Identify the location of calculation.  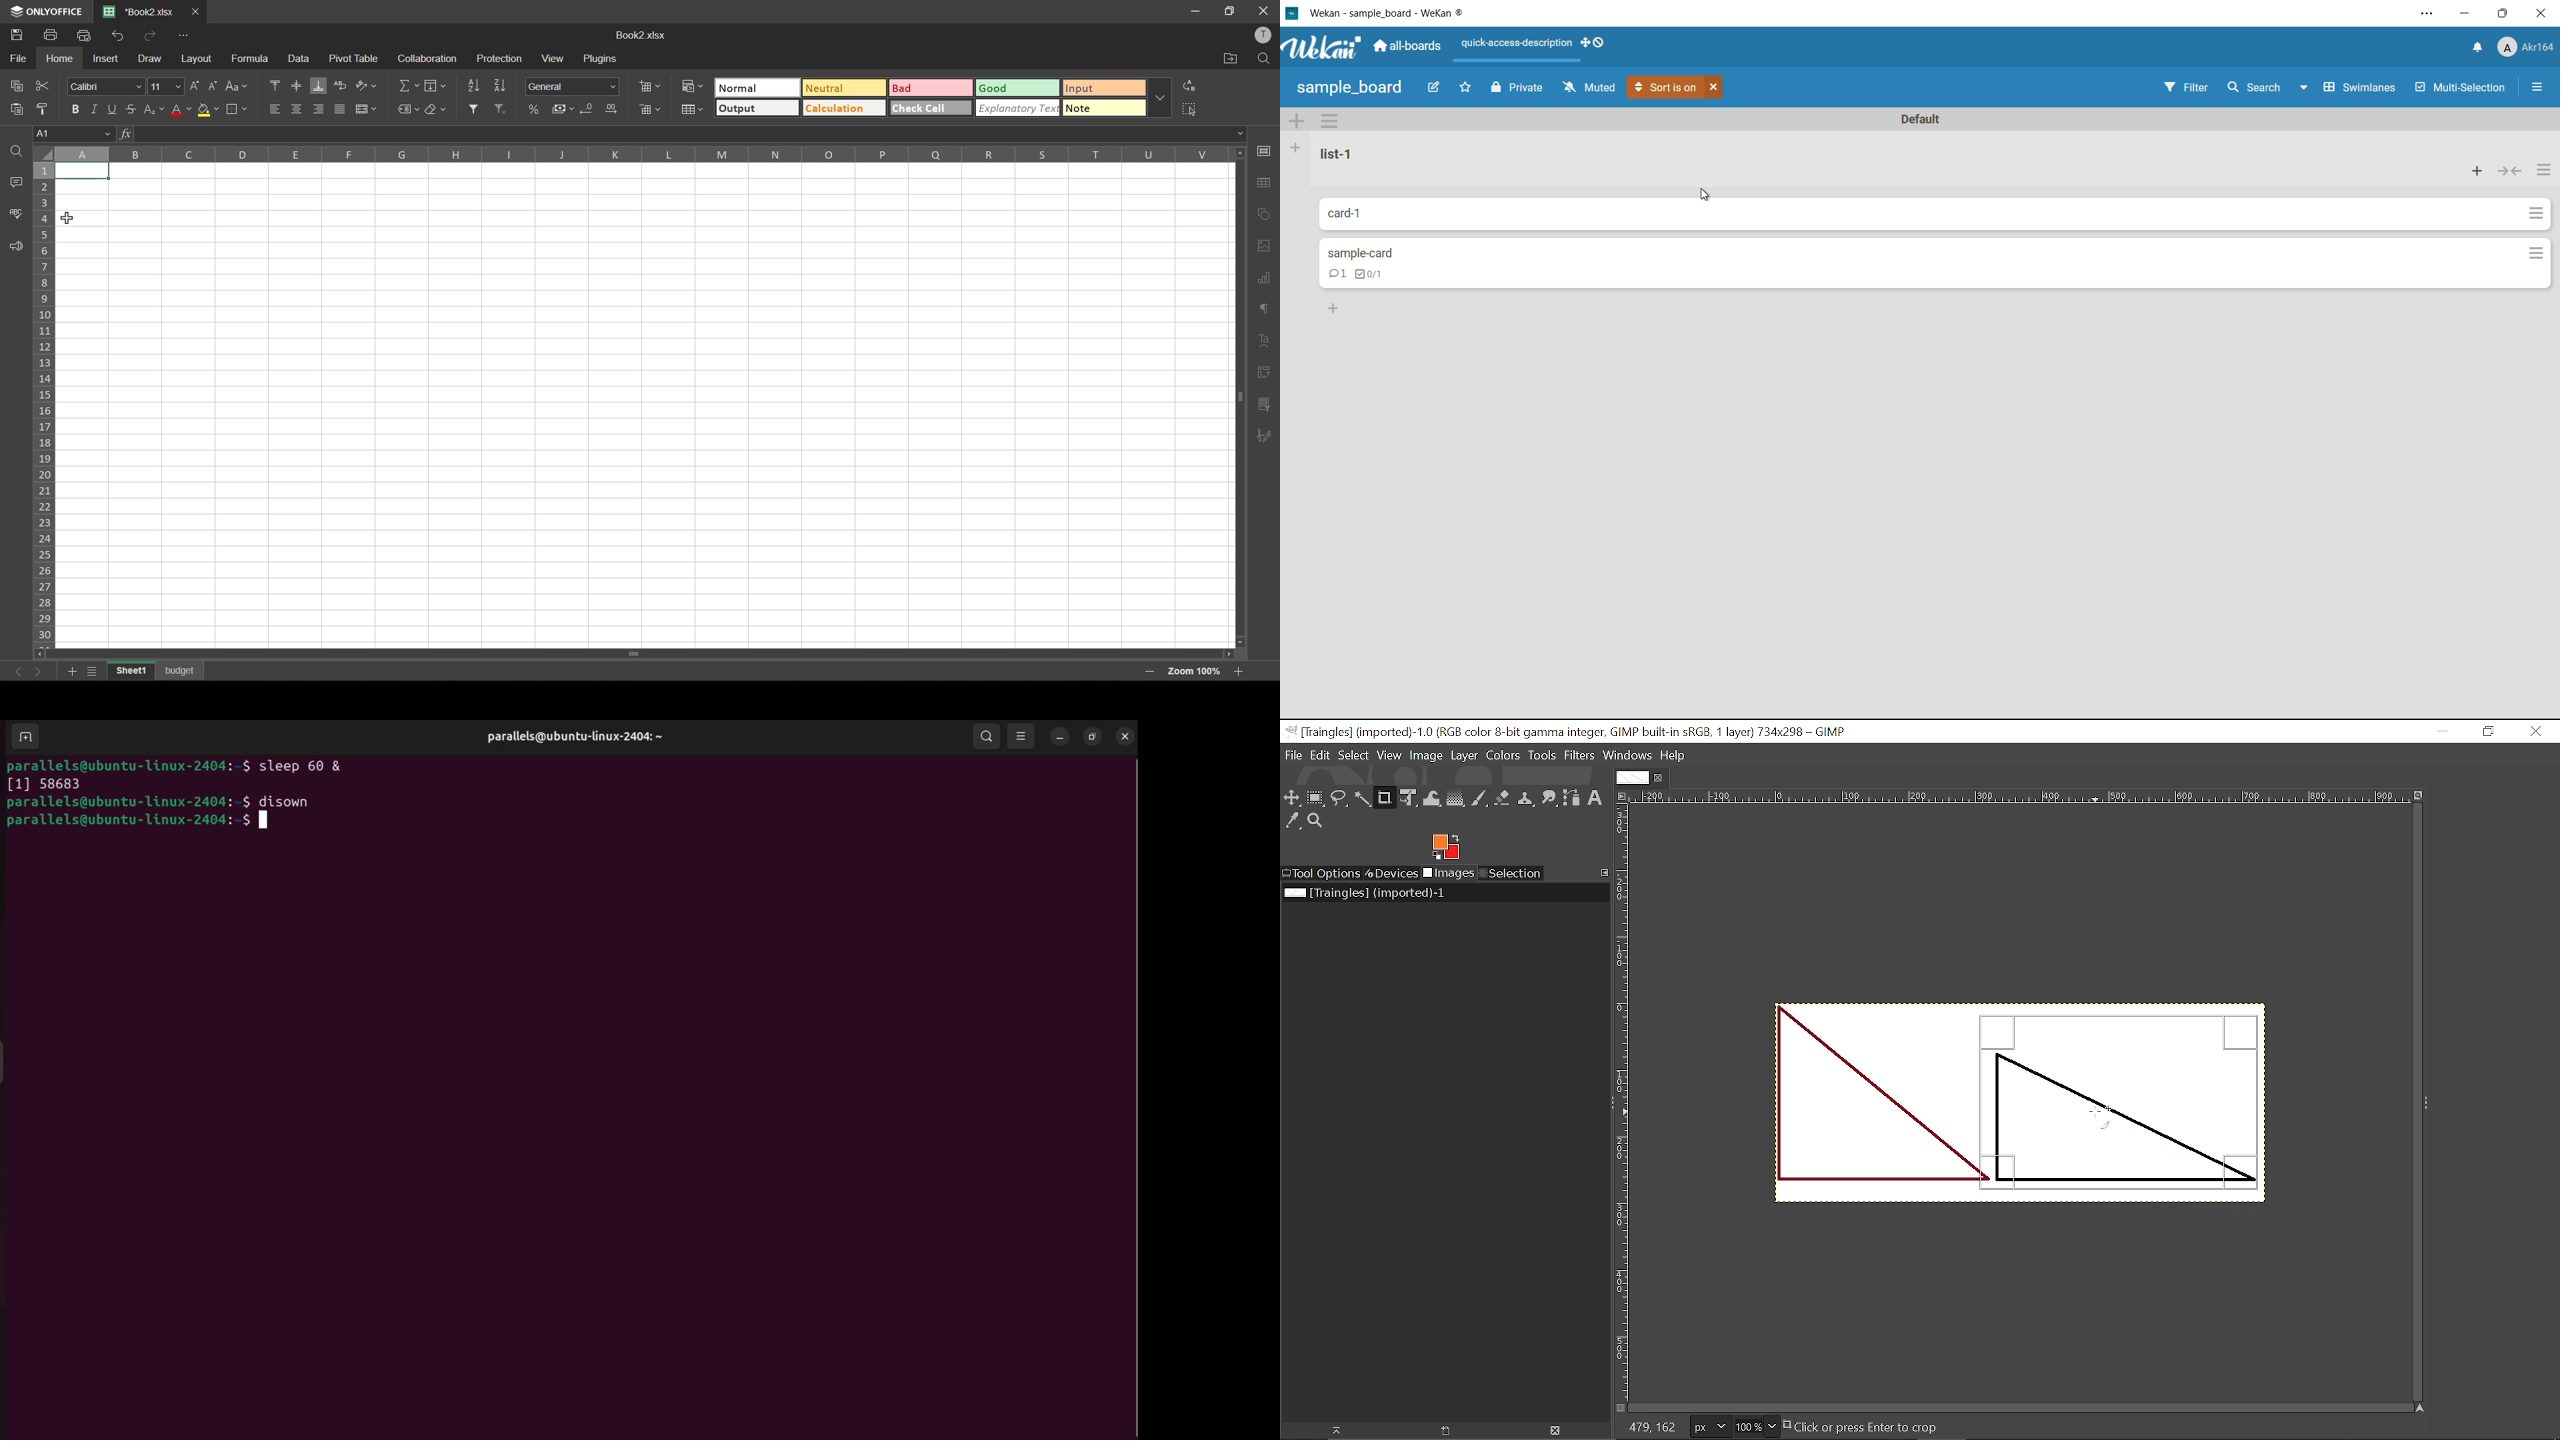
(844, 109).